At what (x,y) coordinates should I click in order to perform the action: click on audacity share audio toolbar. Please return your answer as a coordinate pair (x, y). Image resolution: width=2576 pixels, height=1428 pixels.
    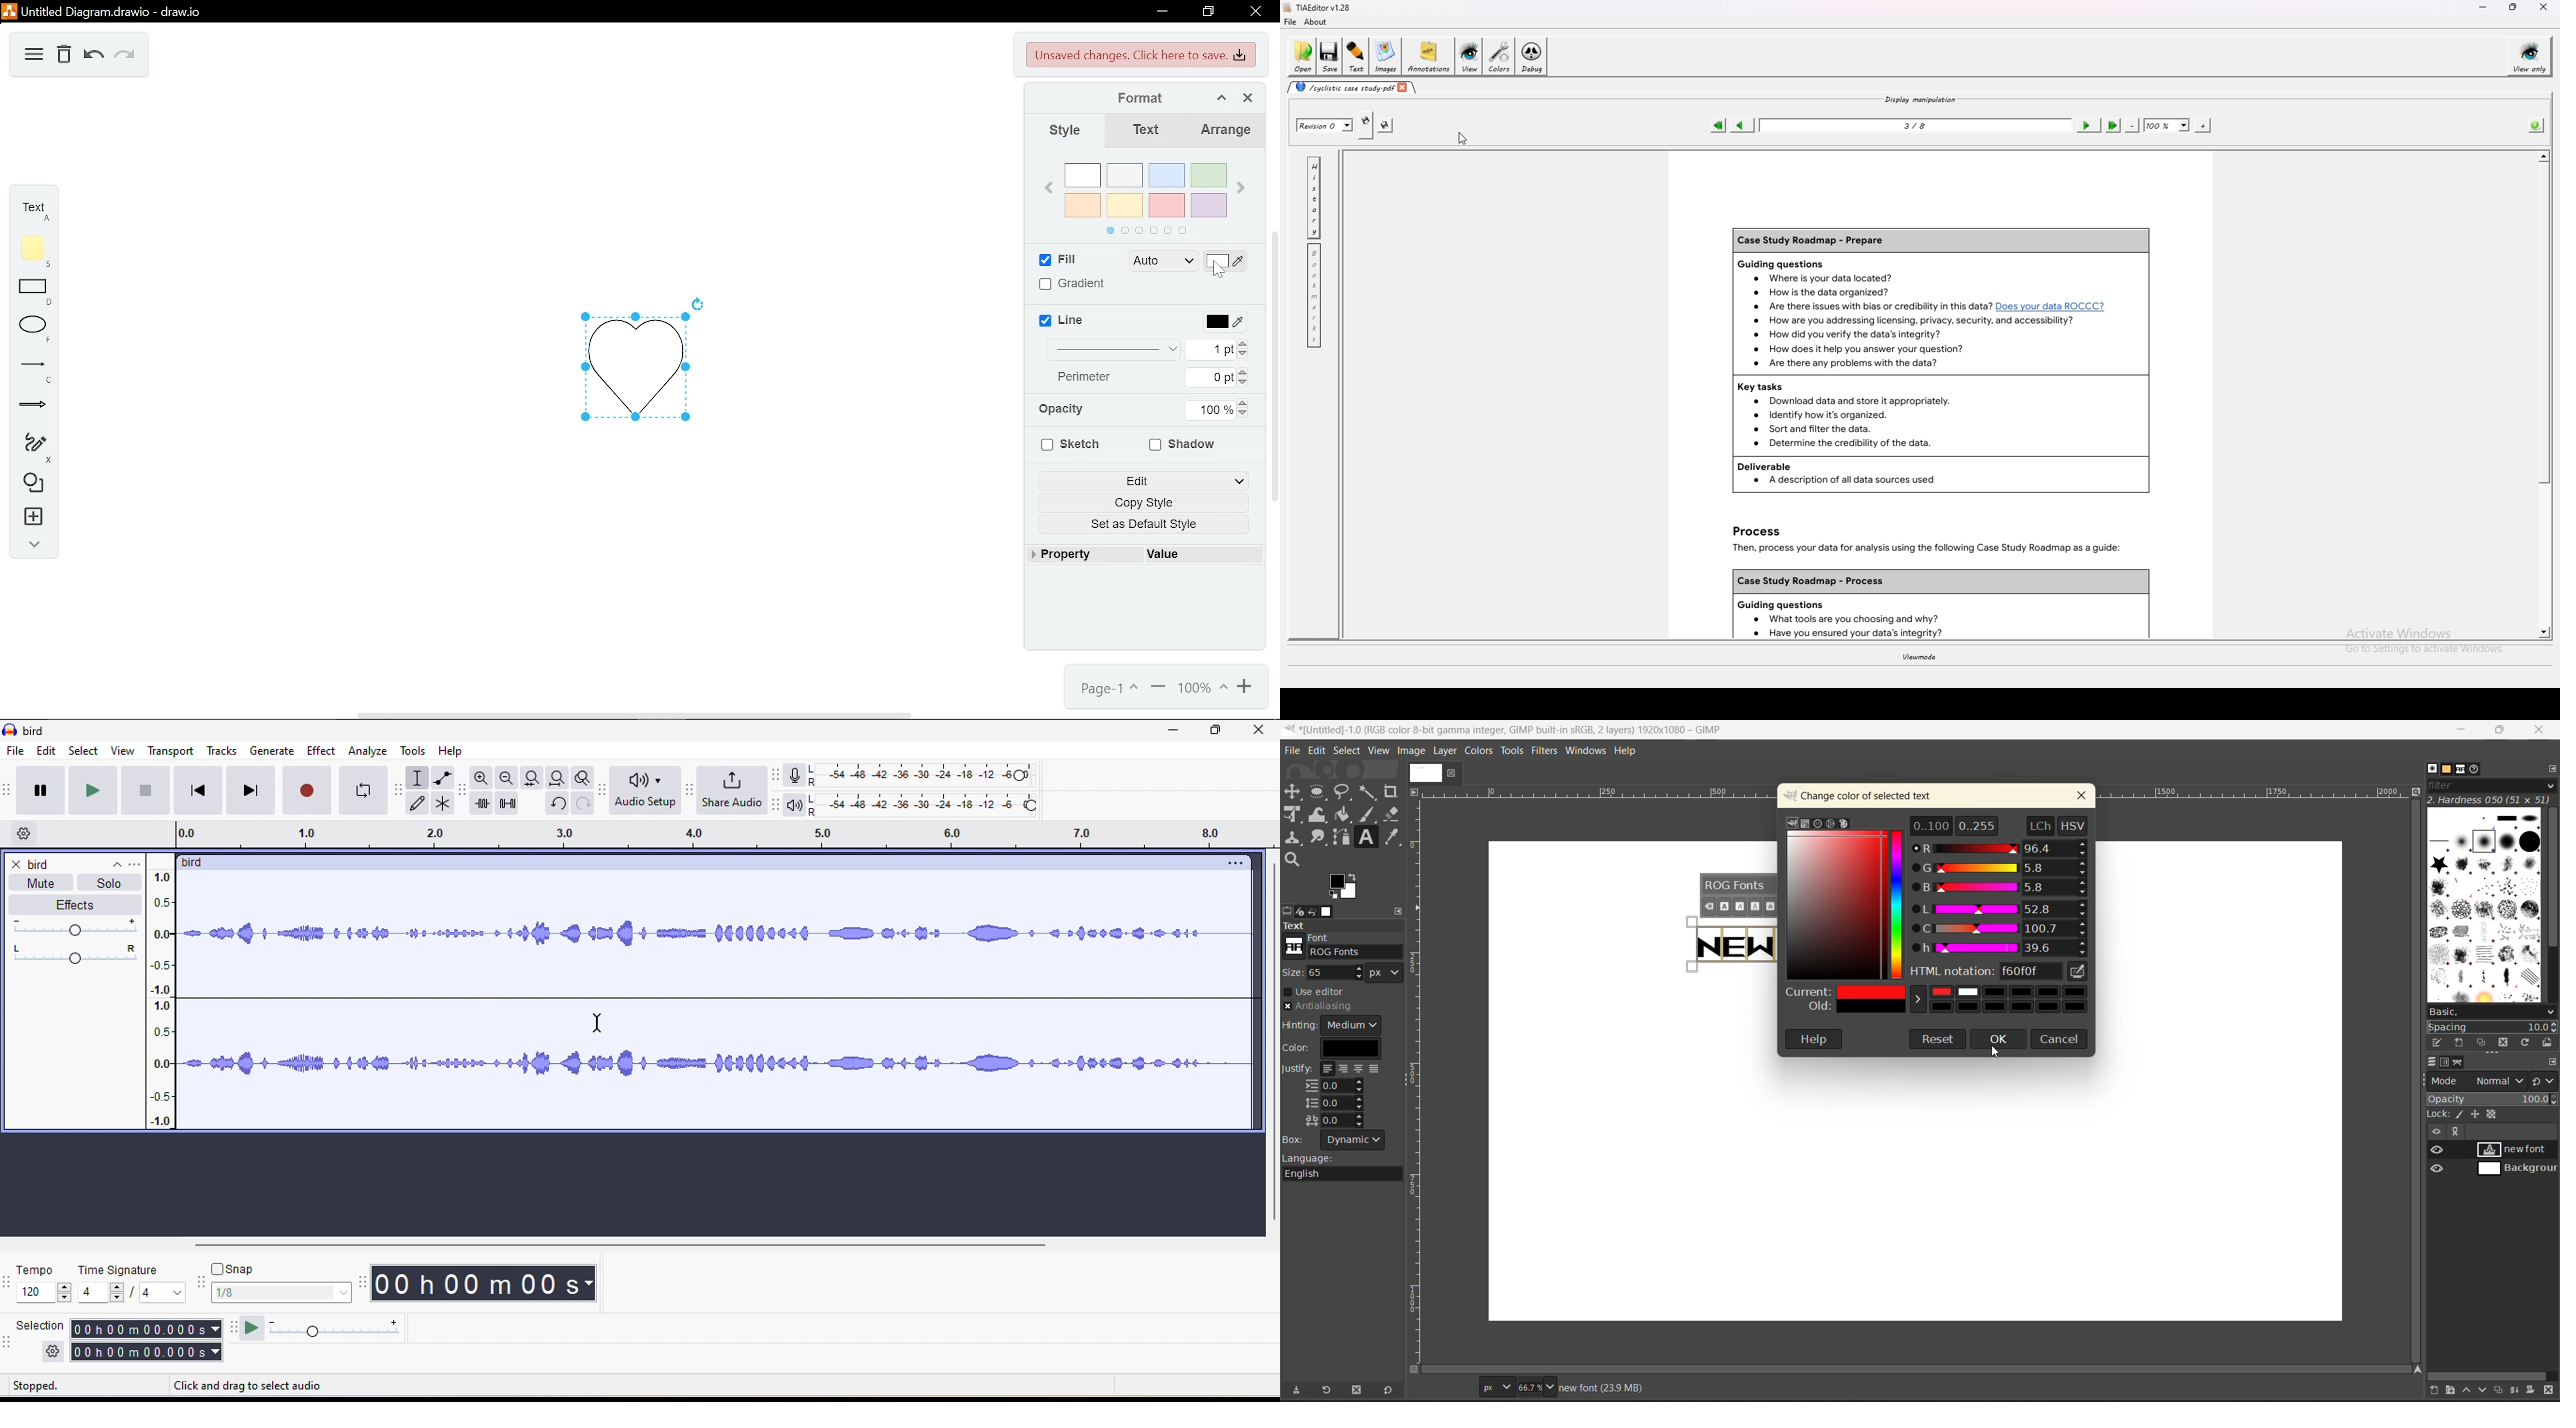
    Looking at the image, I should click on (687, 791).